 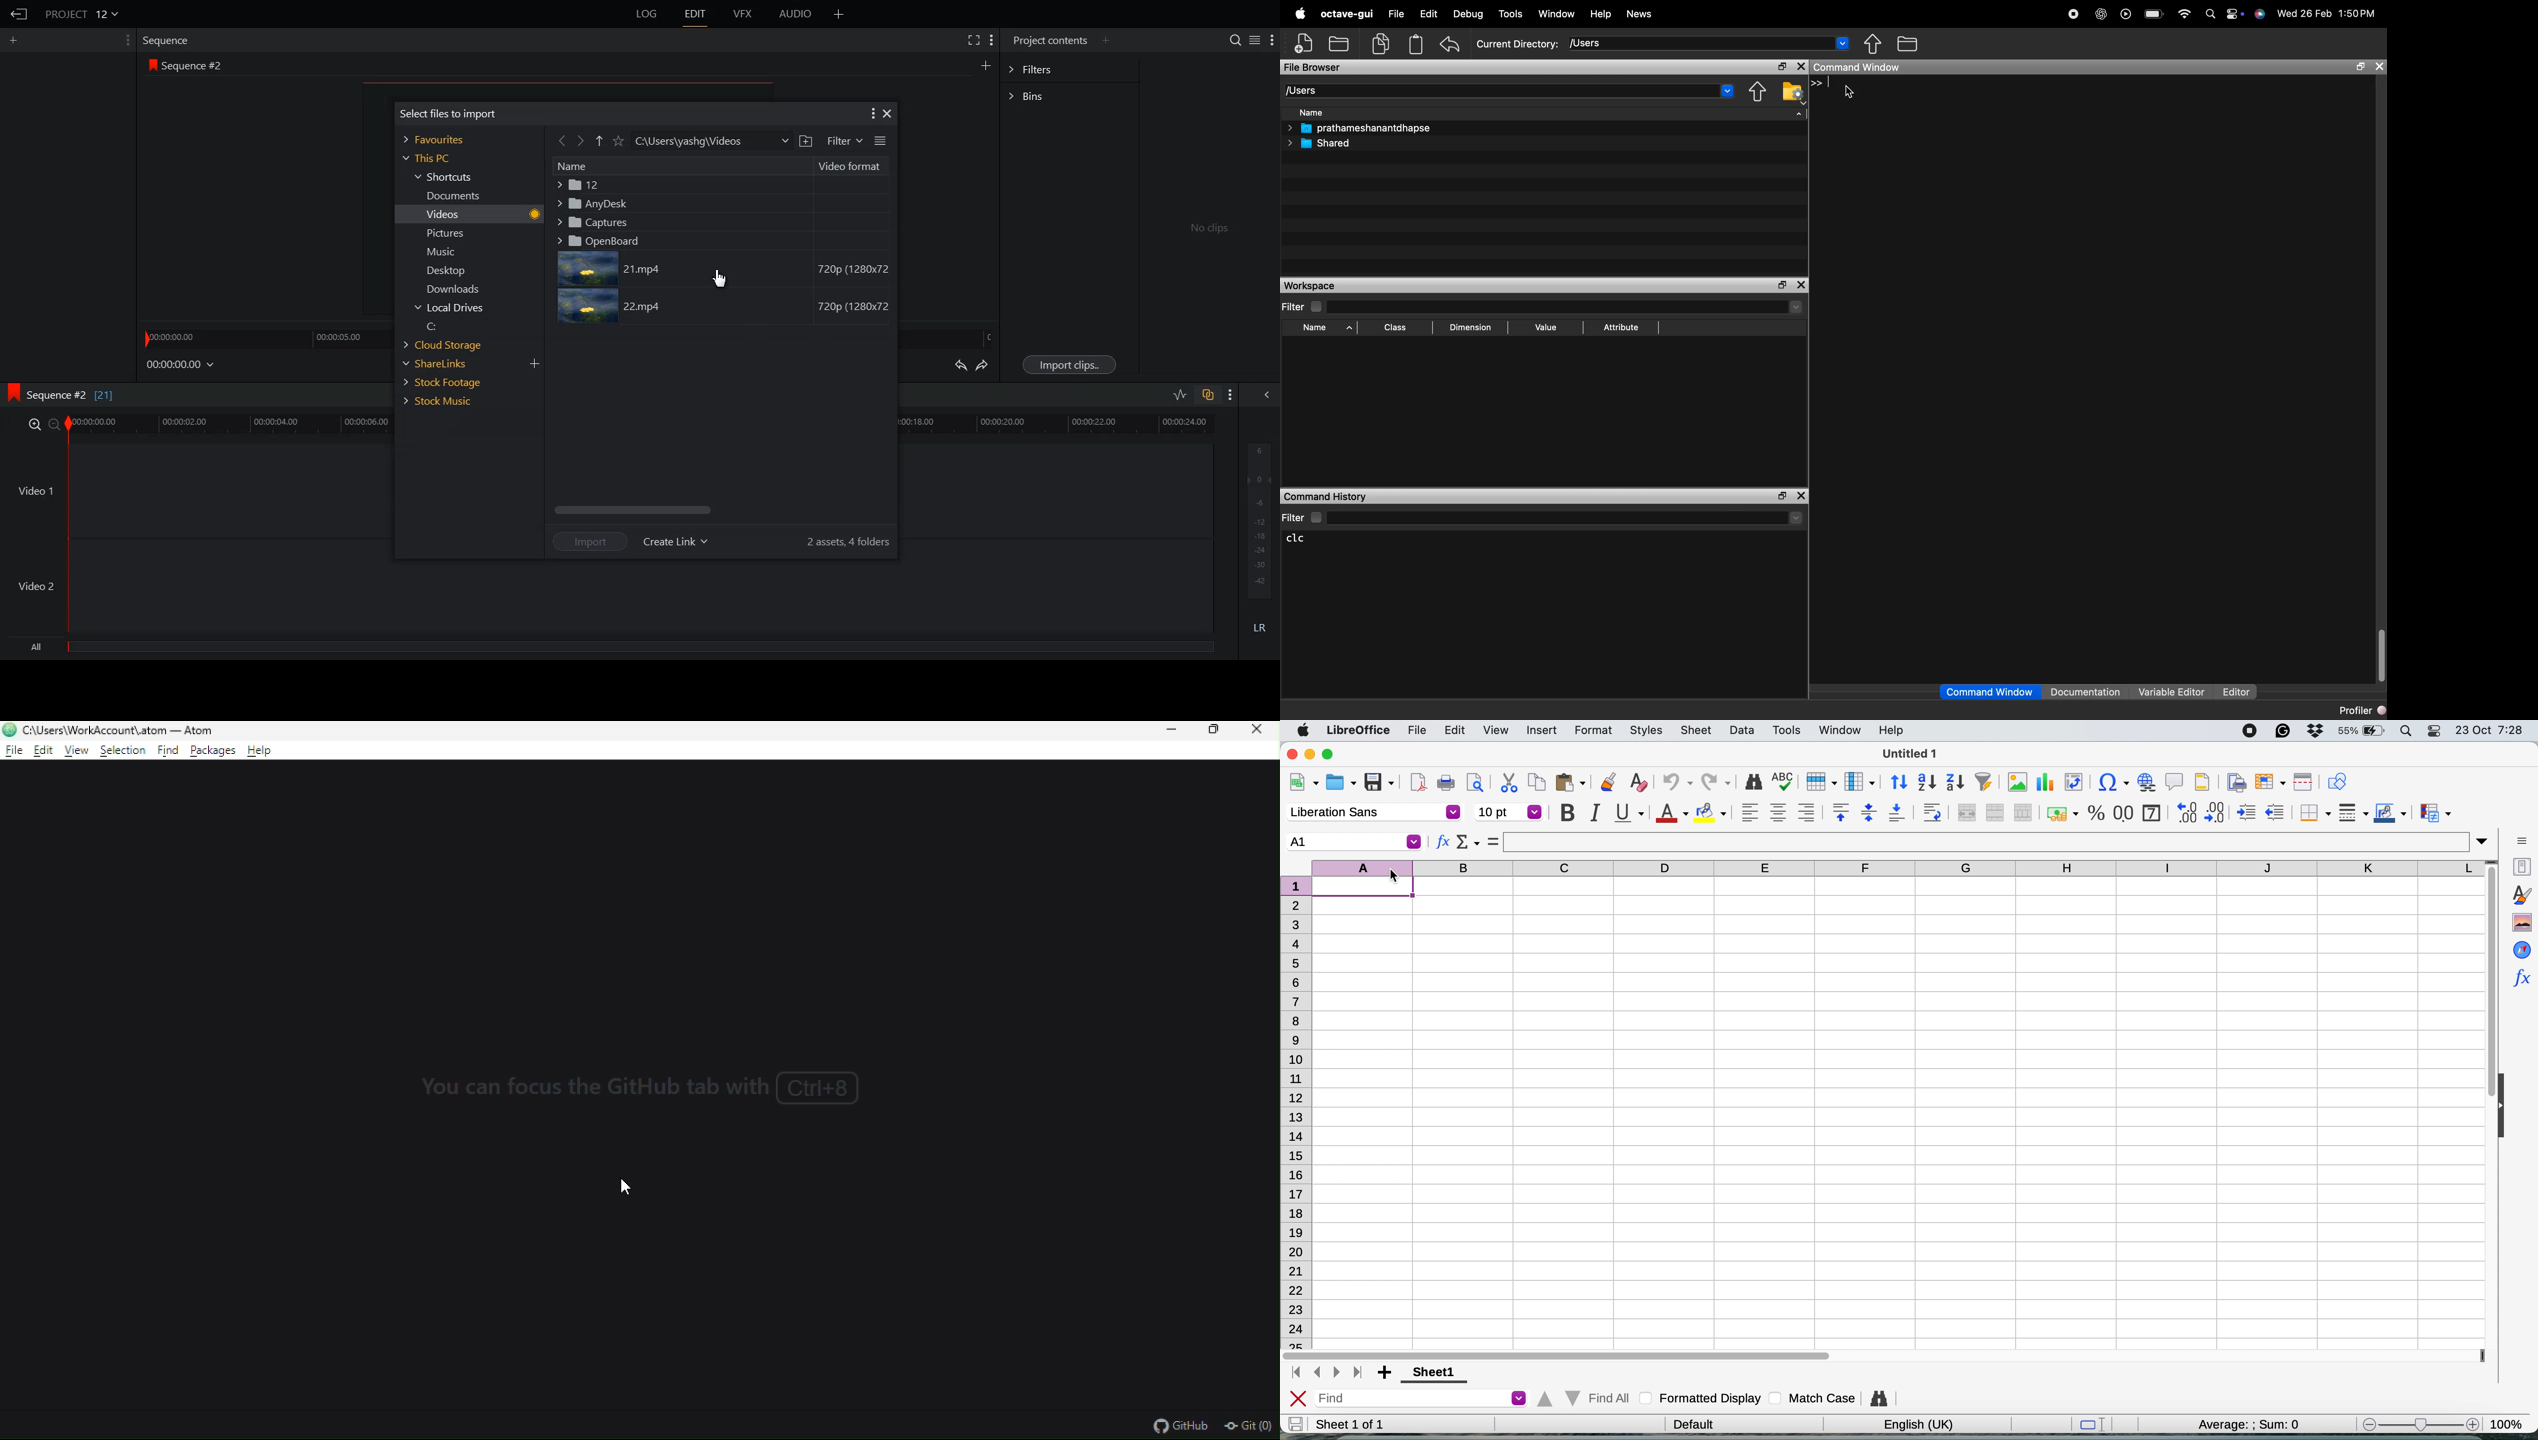 I want to click on Video Format, so click(x=852, y=167).